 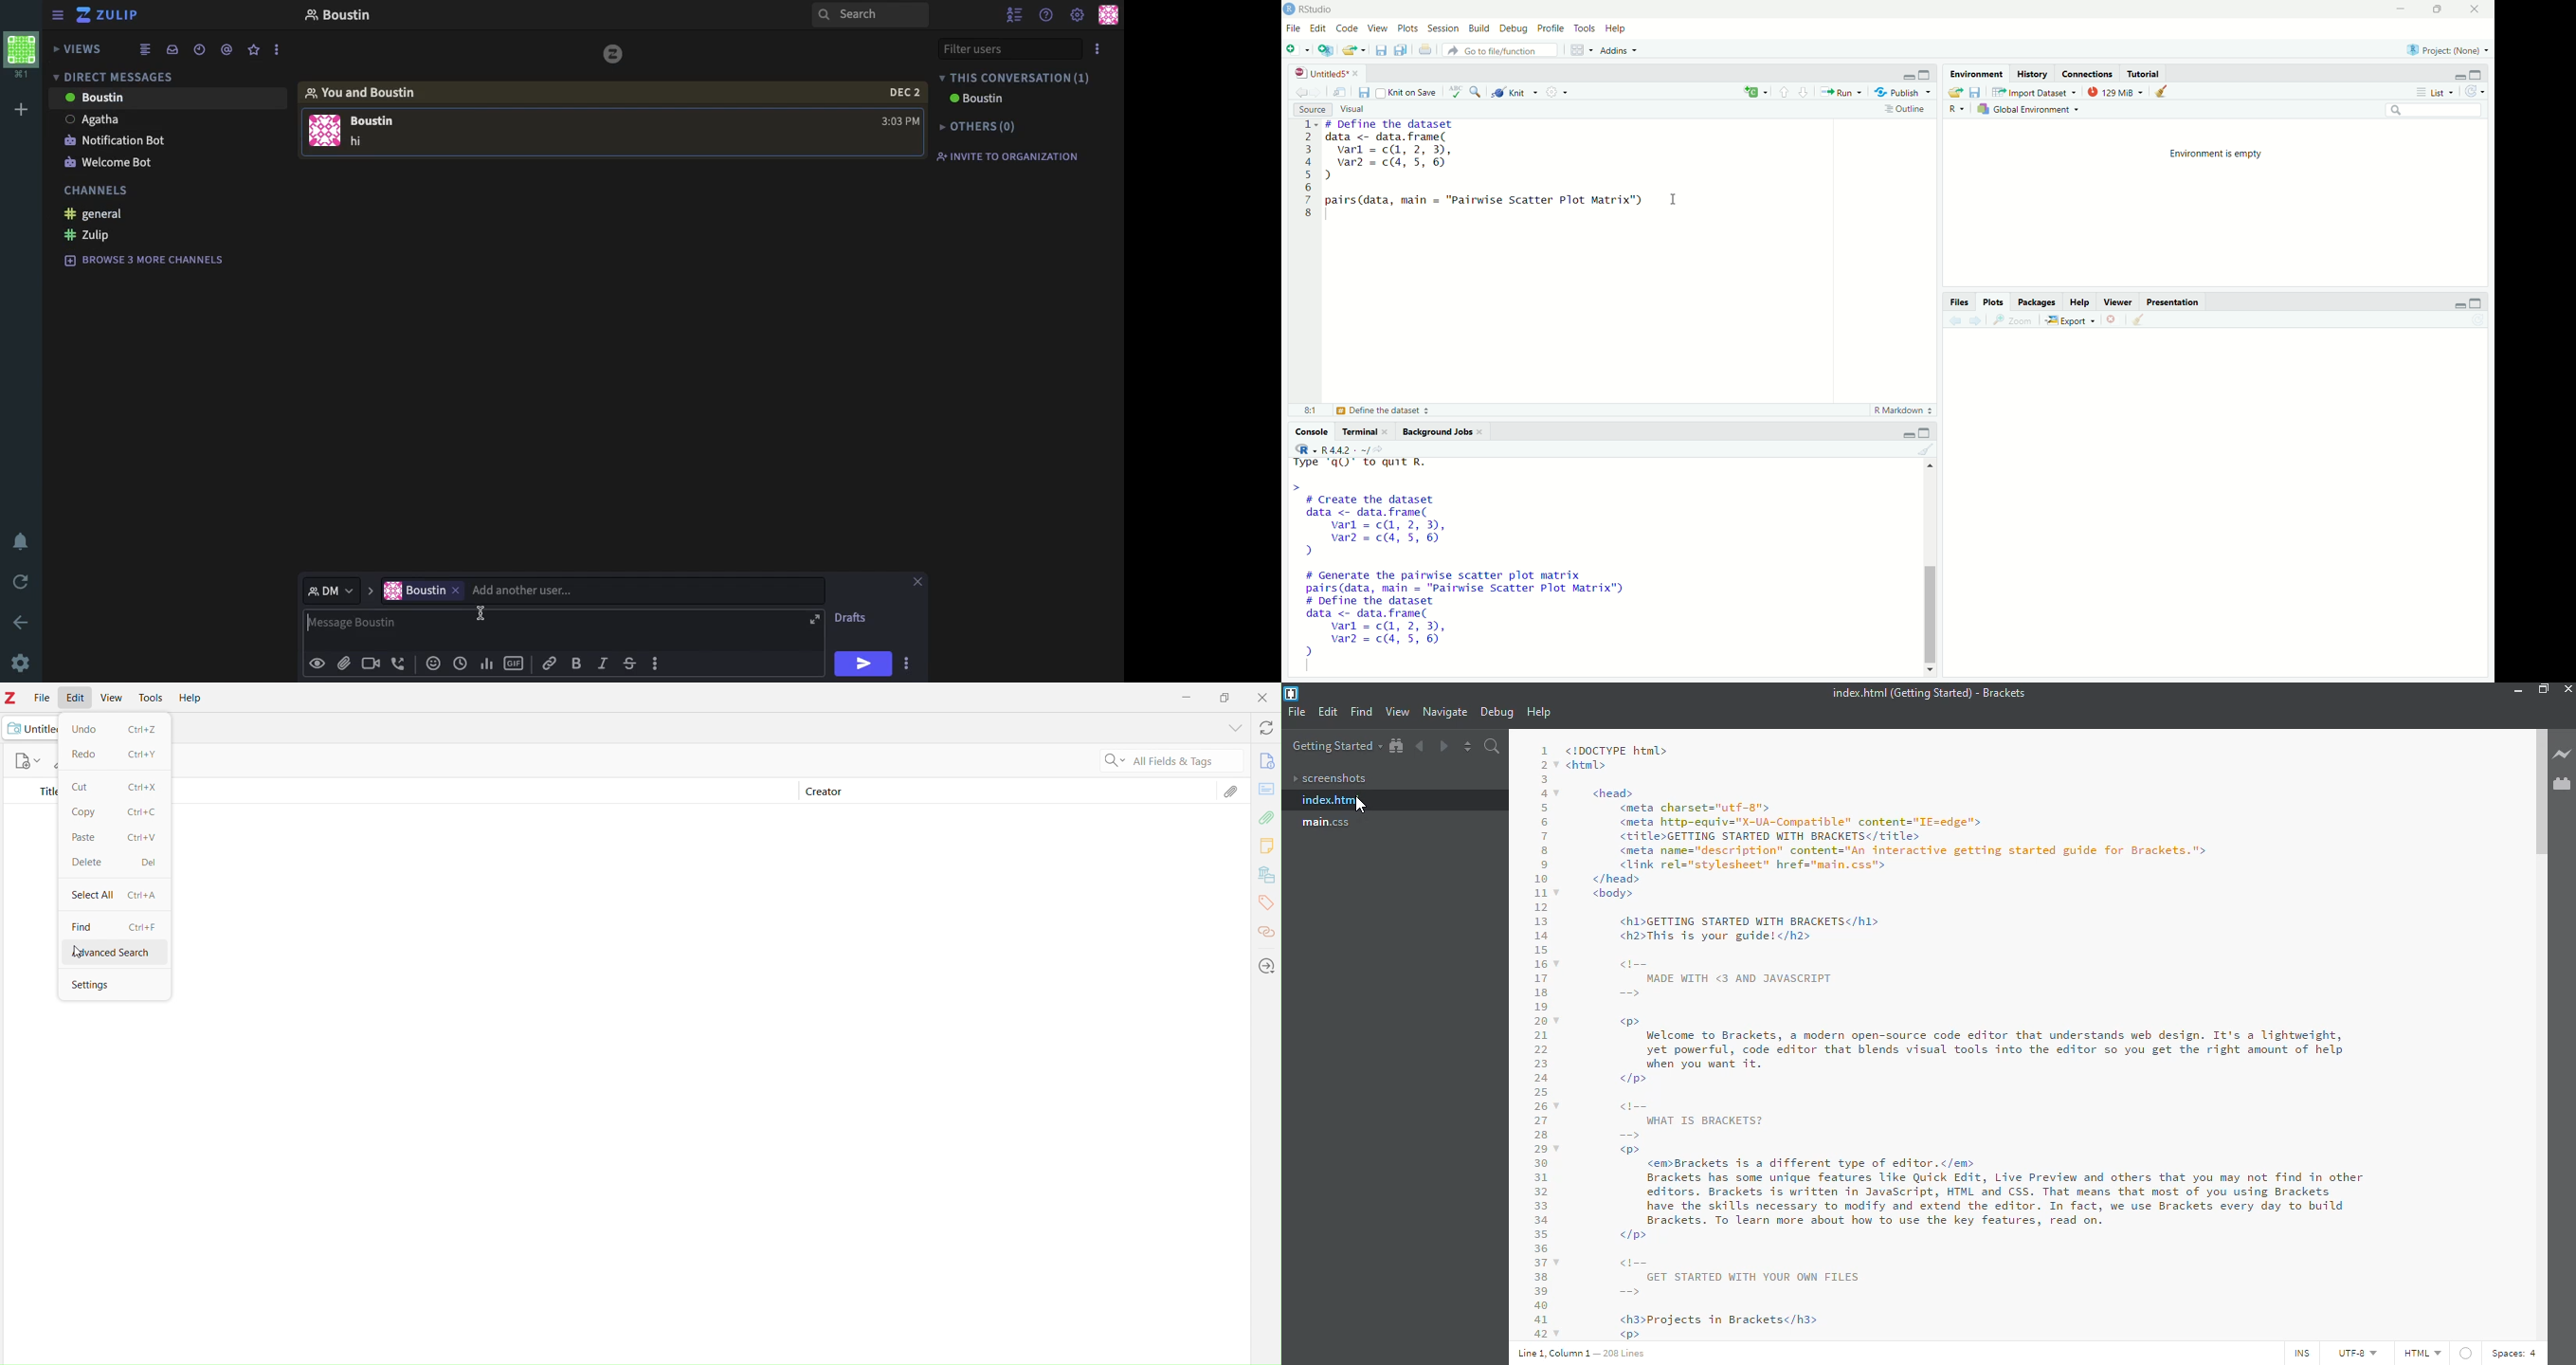 I want to click on chart, so click(x=486, y=662).